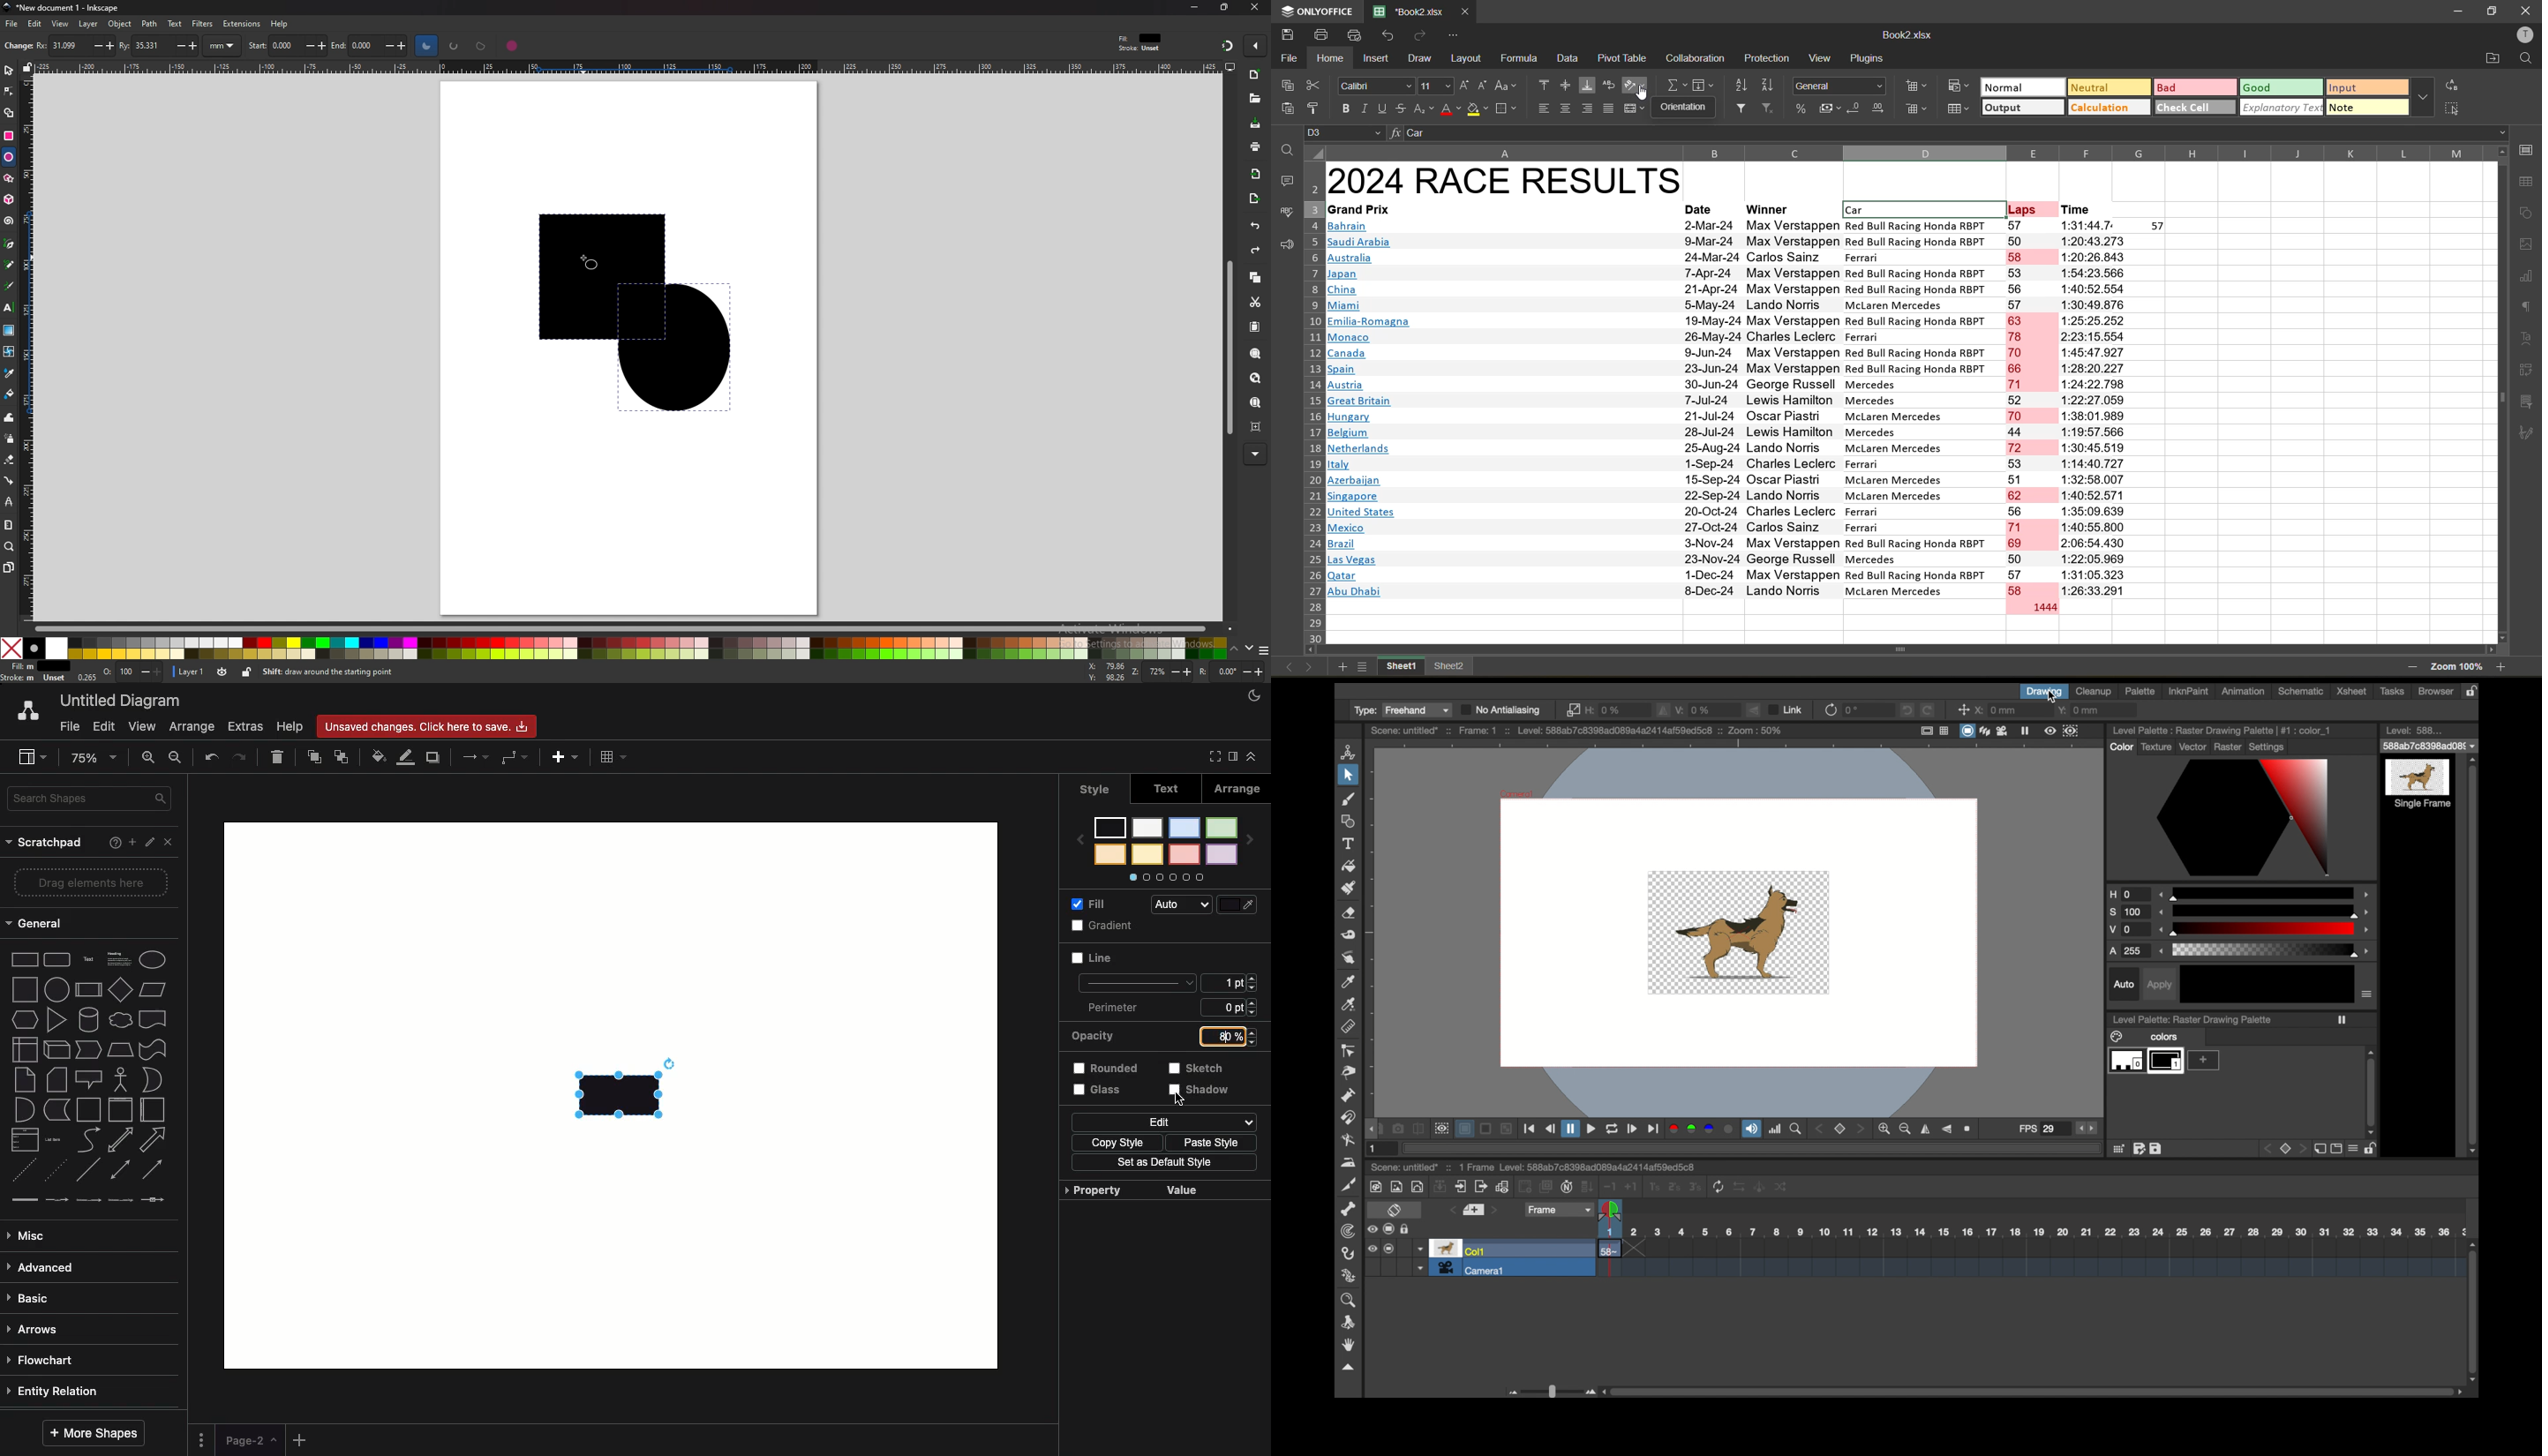  Describe the element at coordinates (1256, 74) in the screenshot. I see `new` at that location.